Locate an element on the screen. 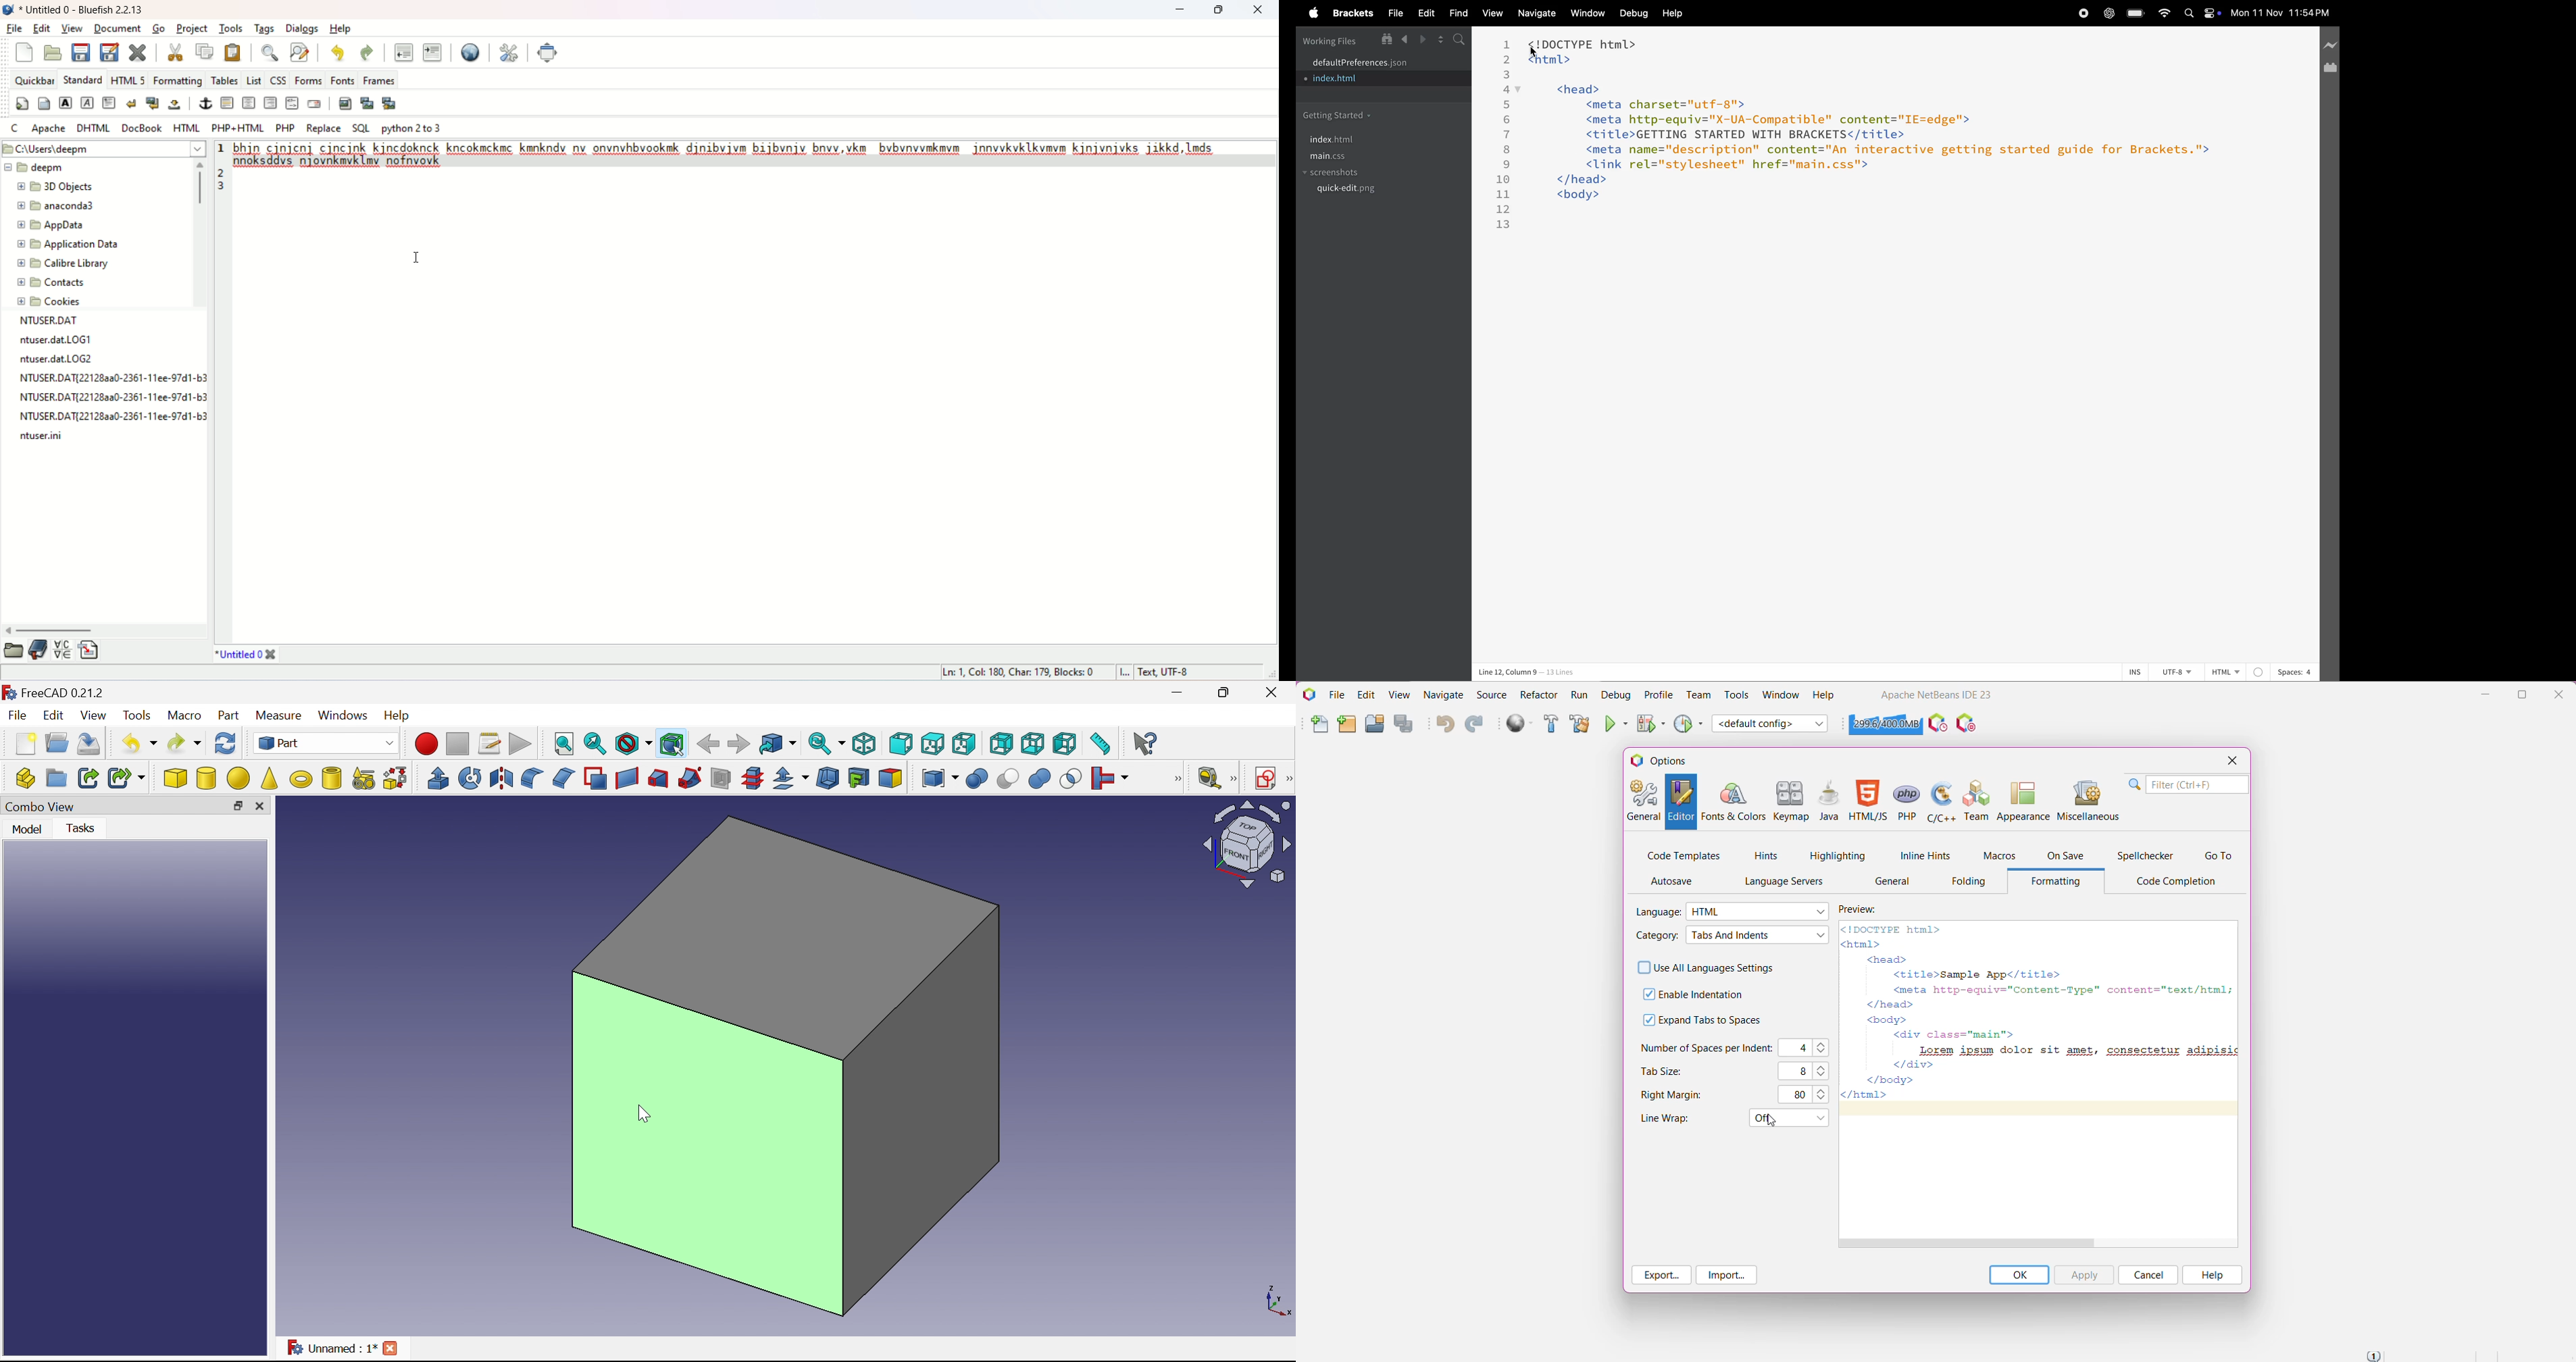 The image size is (2576, 1372). text is located at coordinates (111, 378).